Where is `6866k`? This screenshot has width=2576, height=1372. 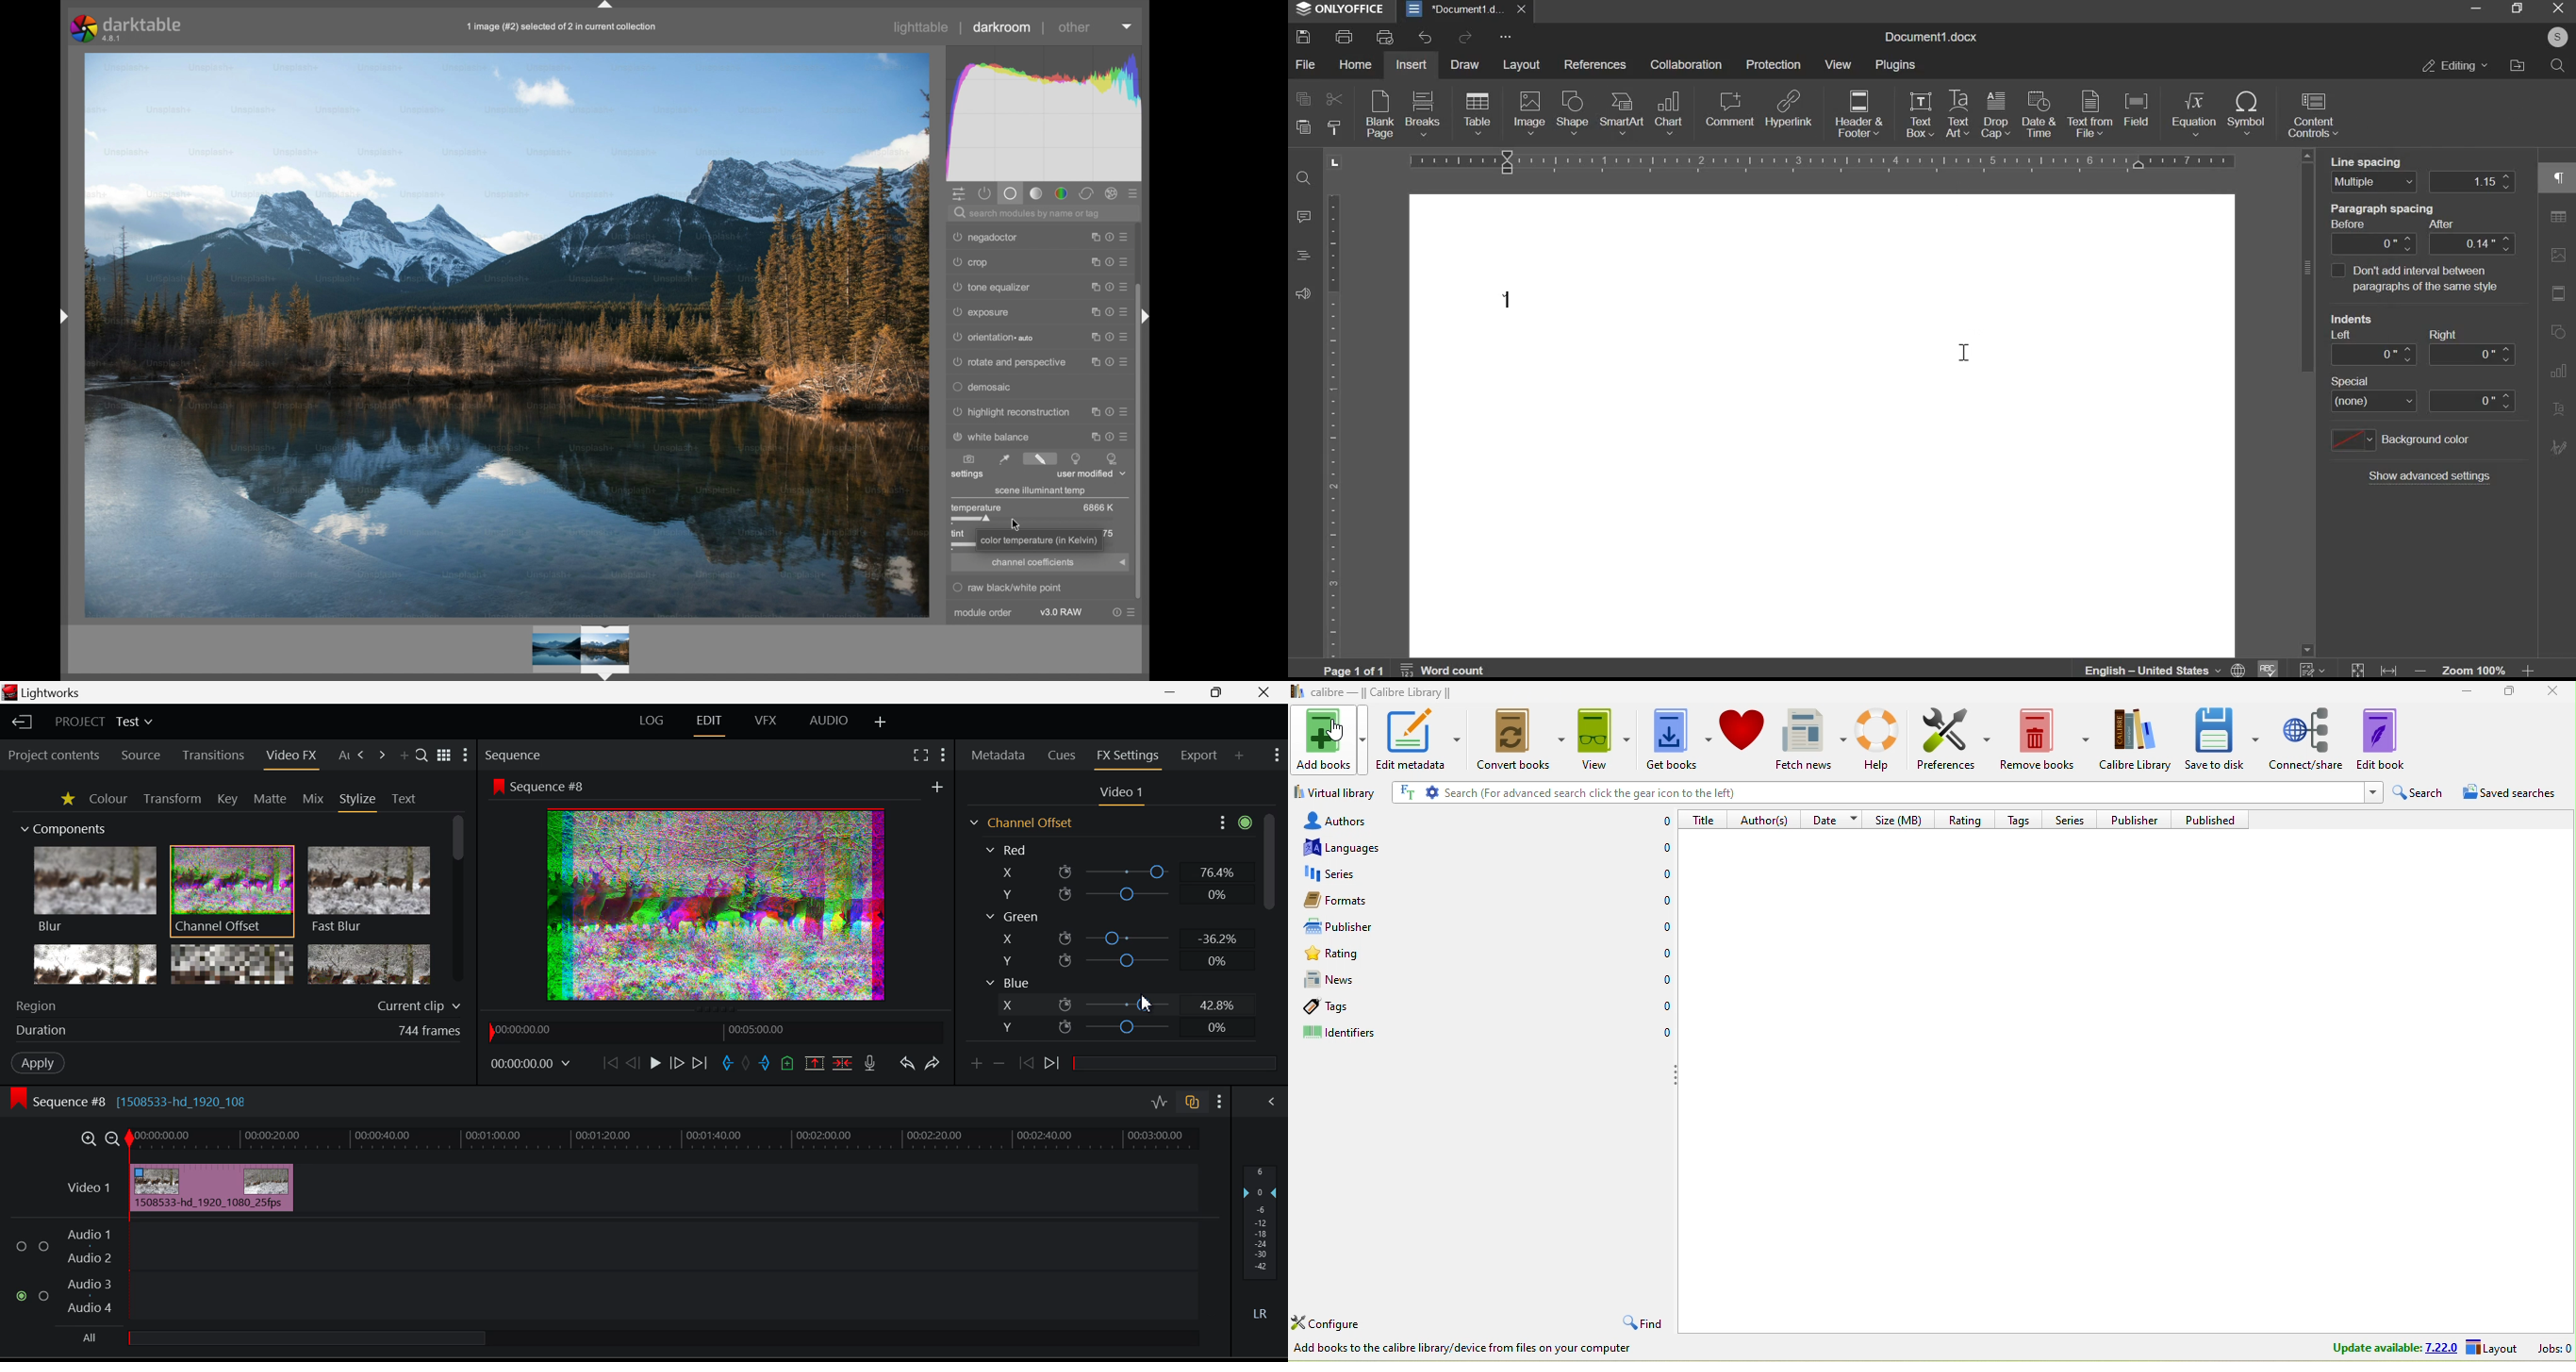 6866k is located at coordinates (1099, 507).